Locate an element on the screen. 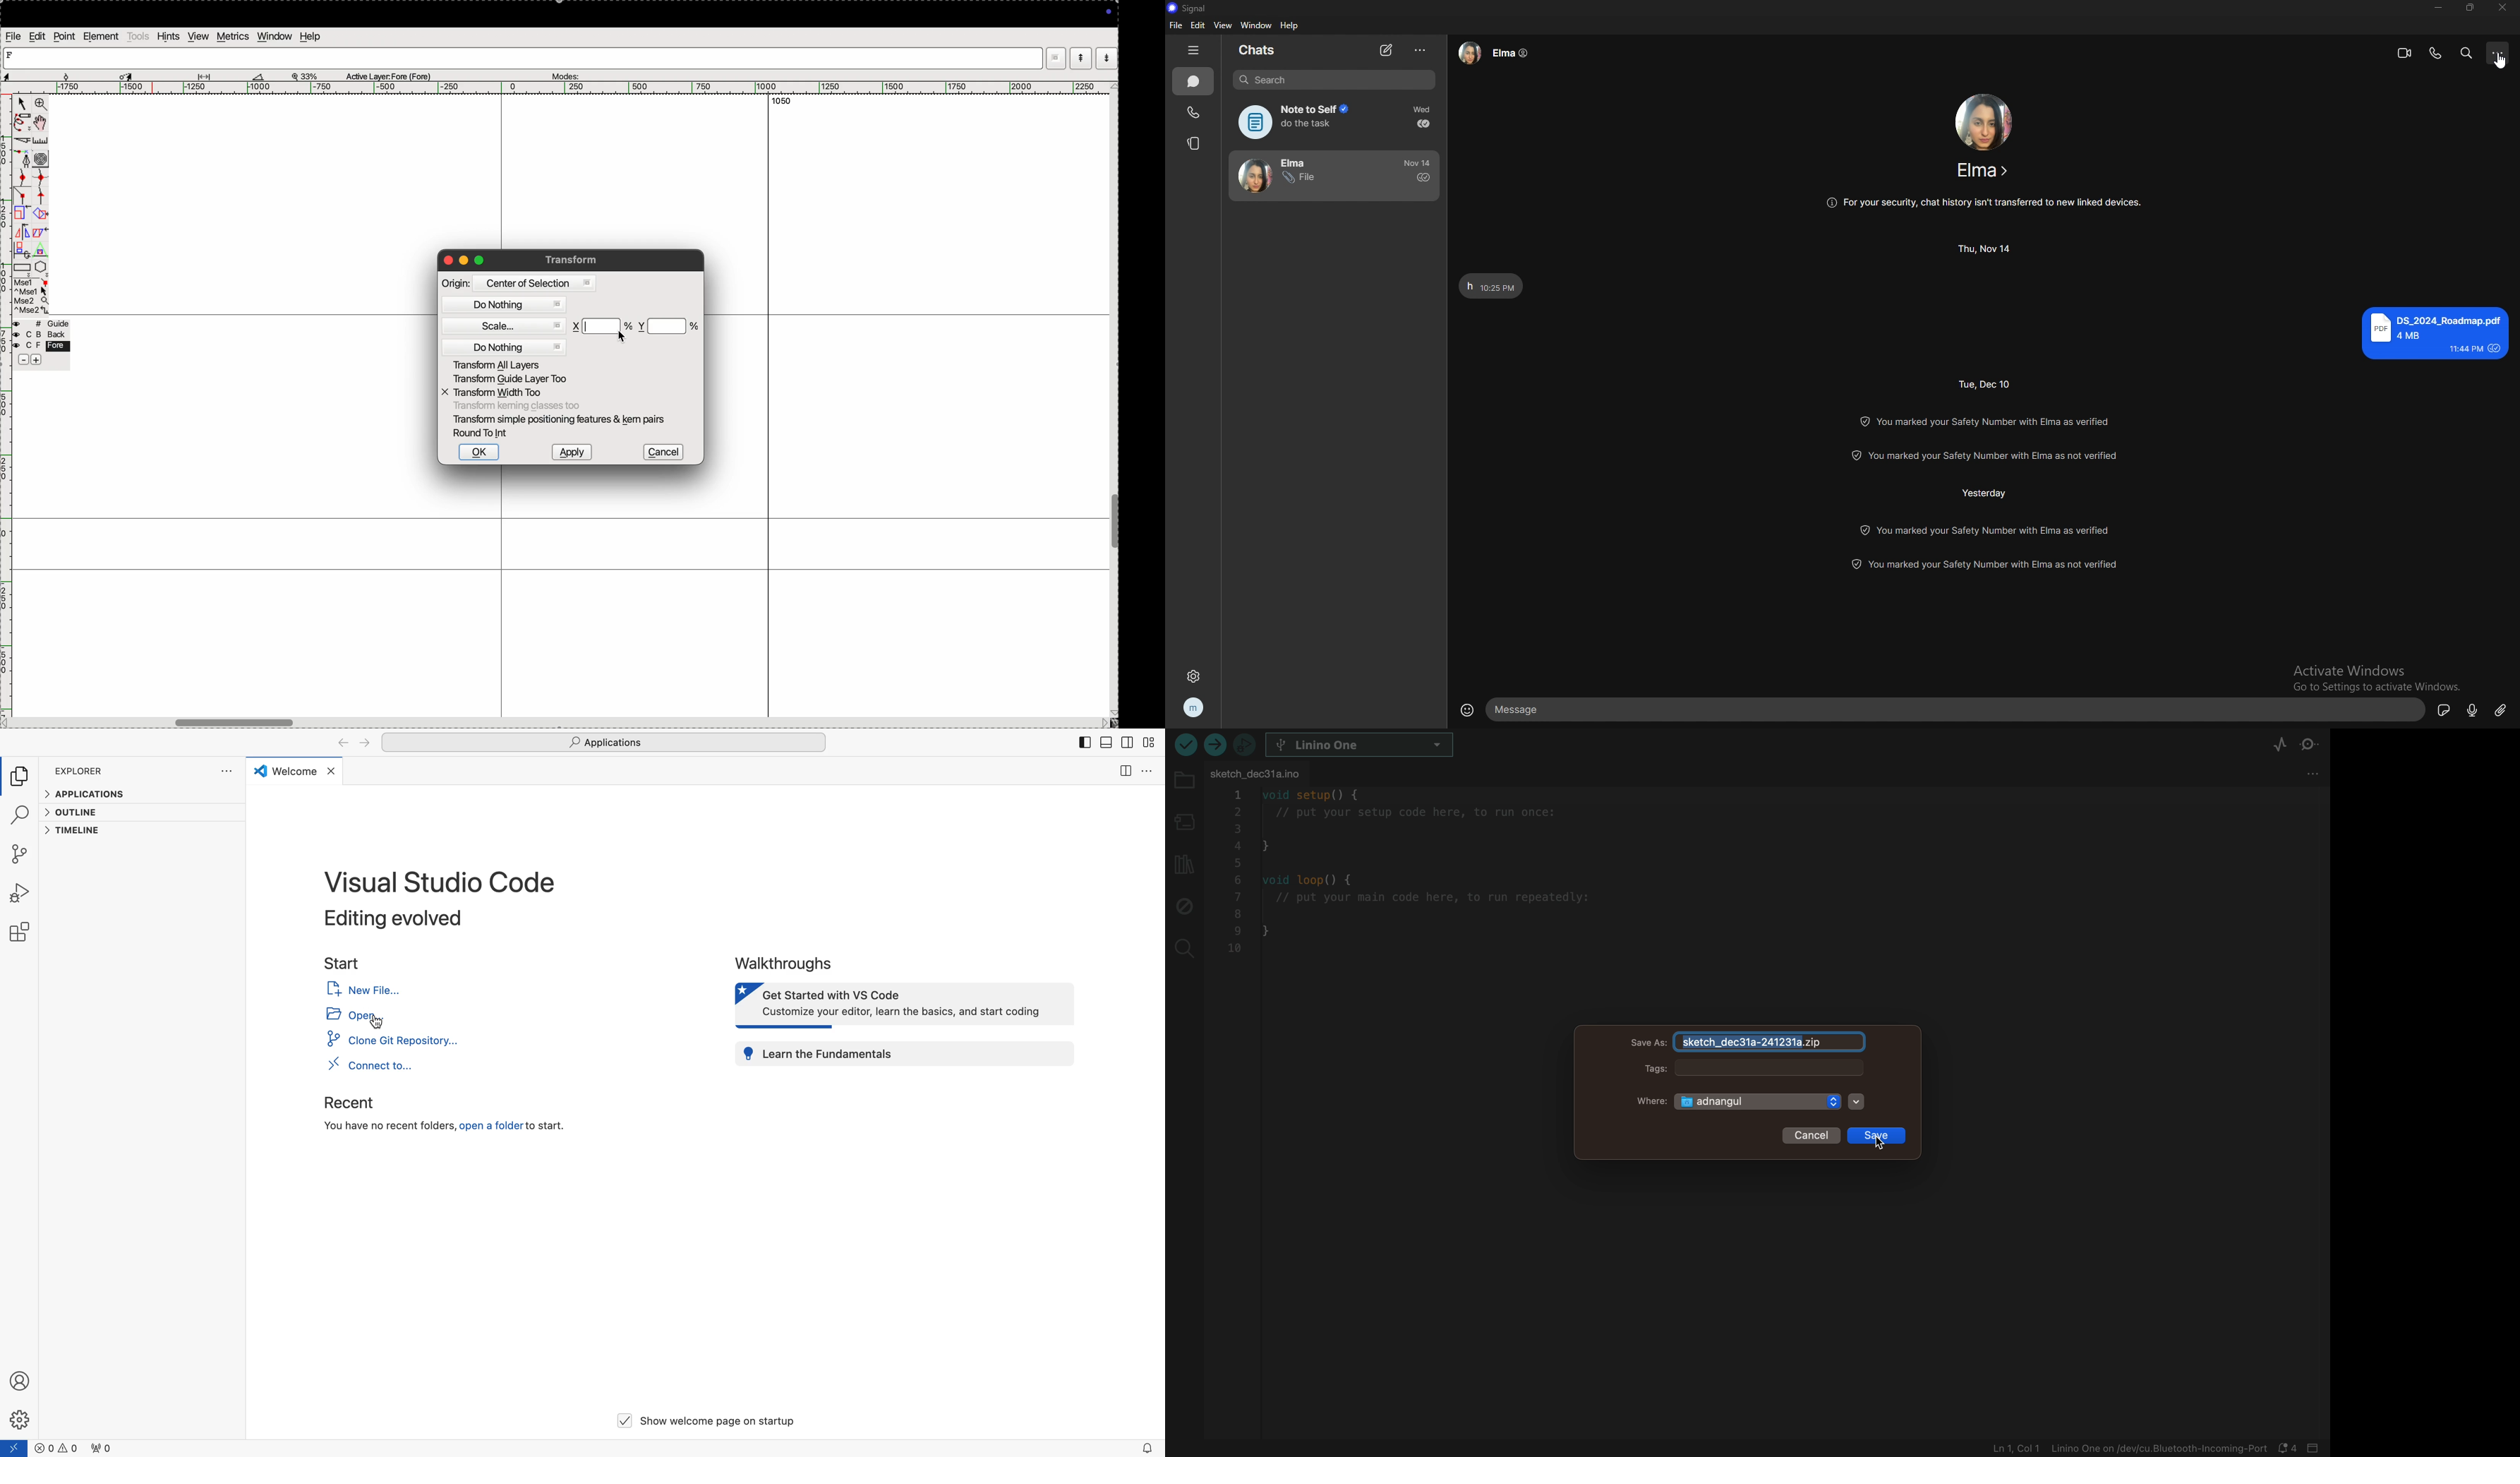  clone git repository is located at coordinates (395, 1042).